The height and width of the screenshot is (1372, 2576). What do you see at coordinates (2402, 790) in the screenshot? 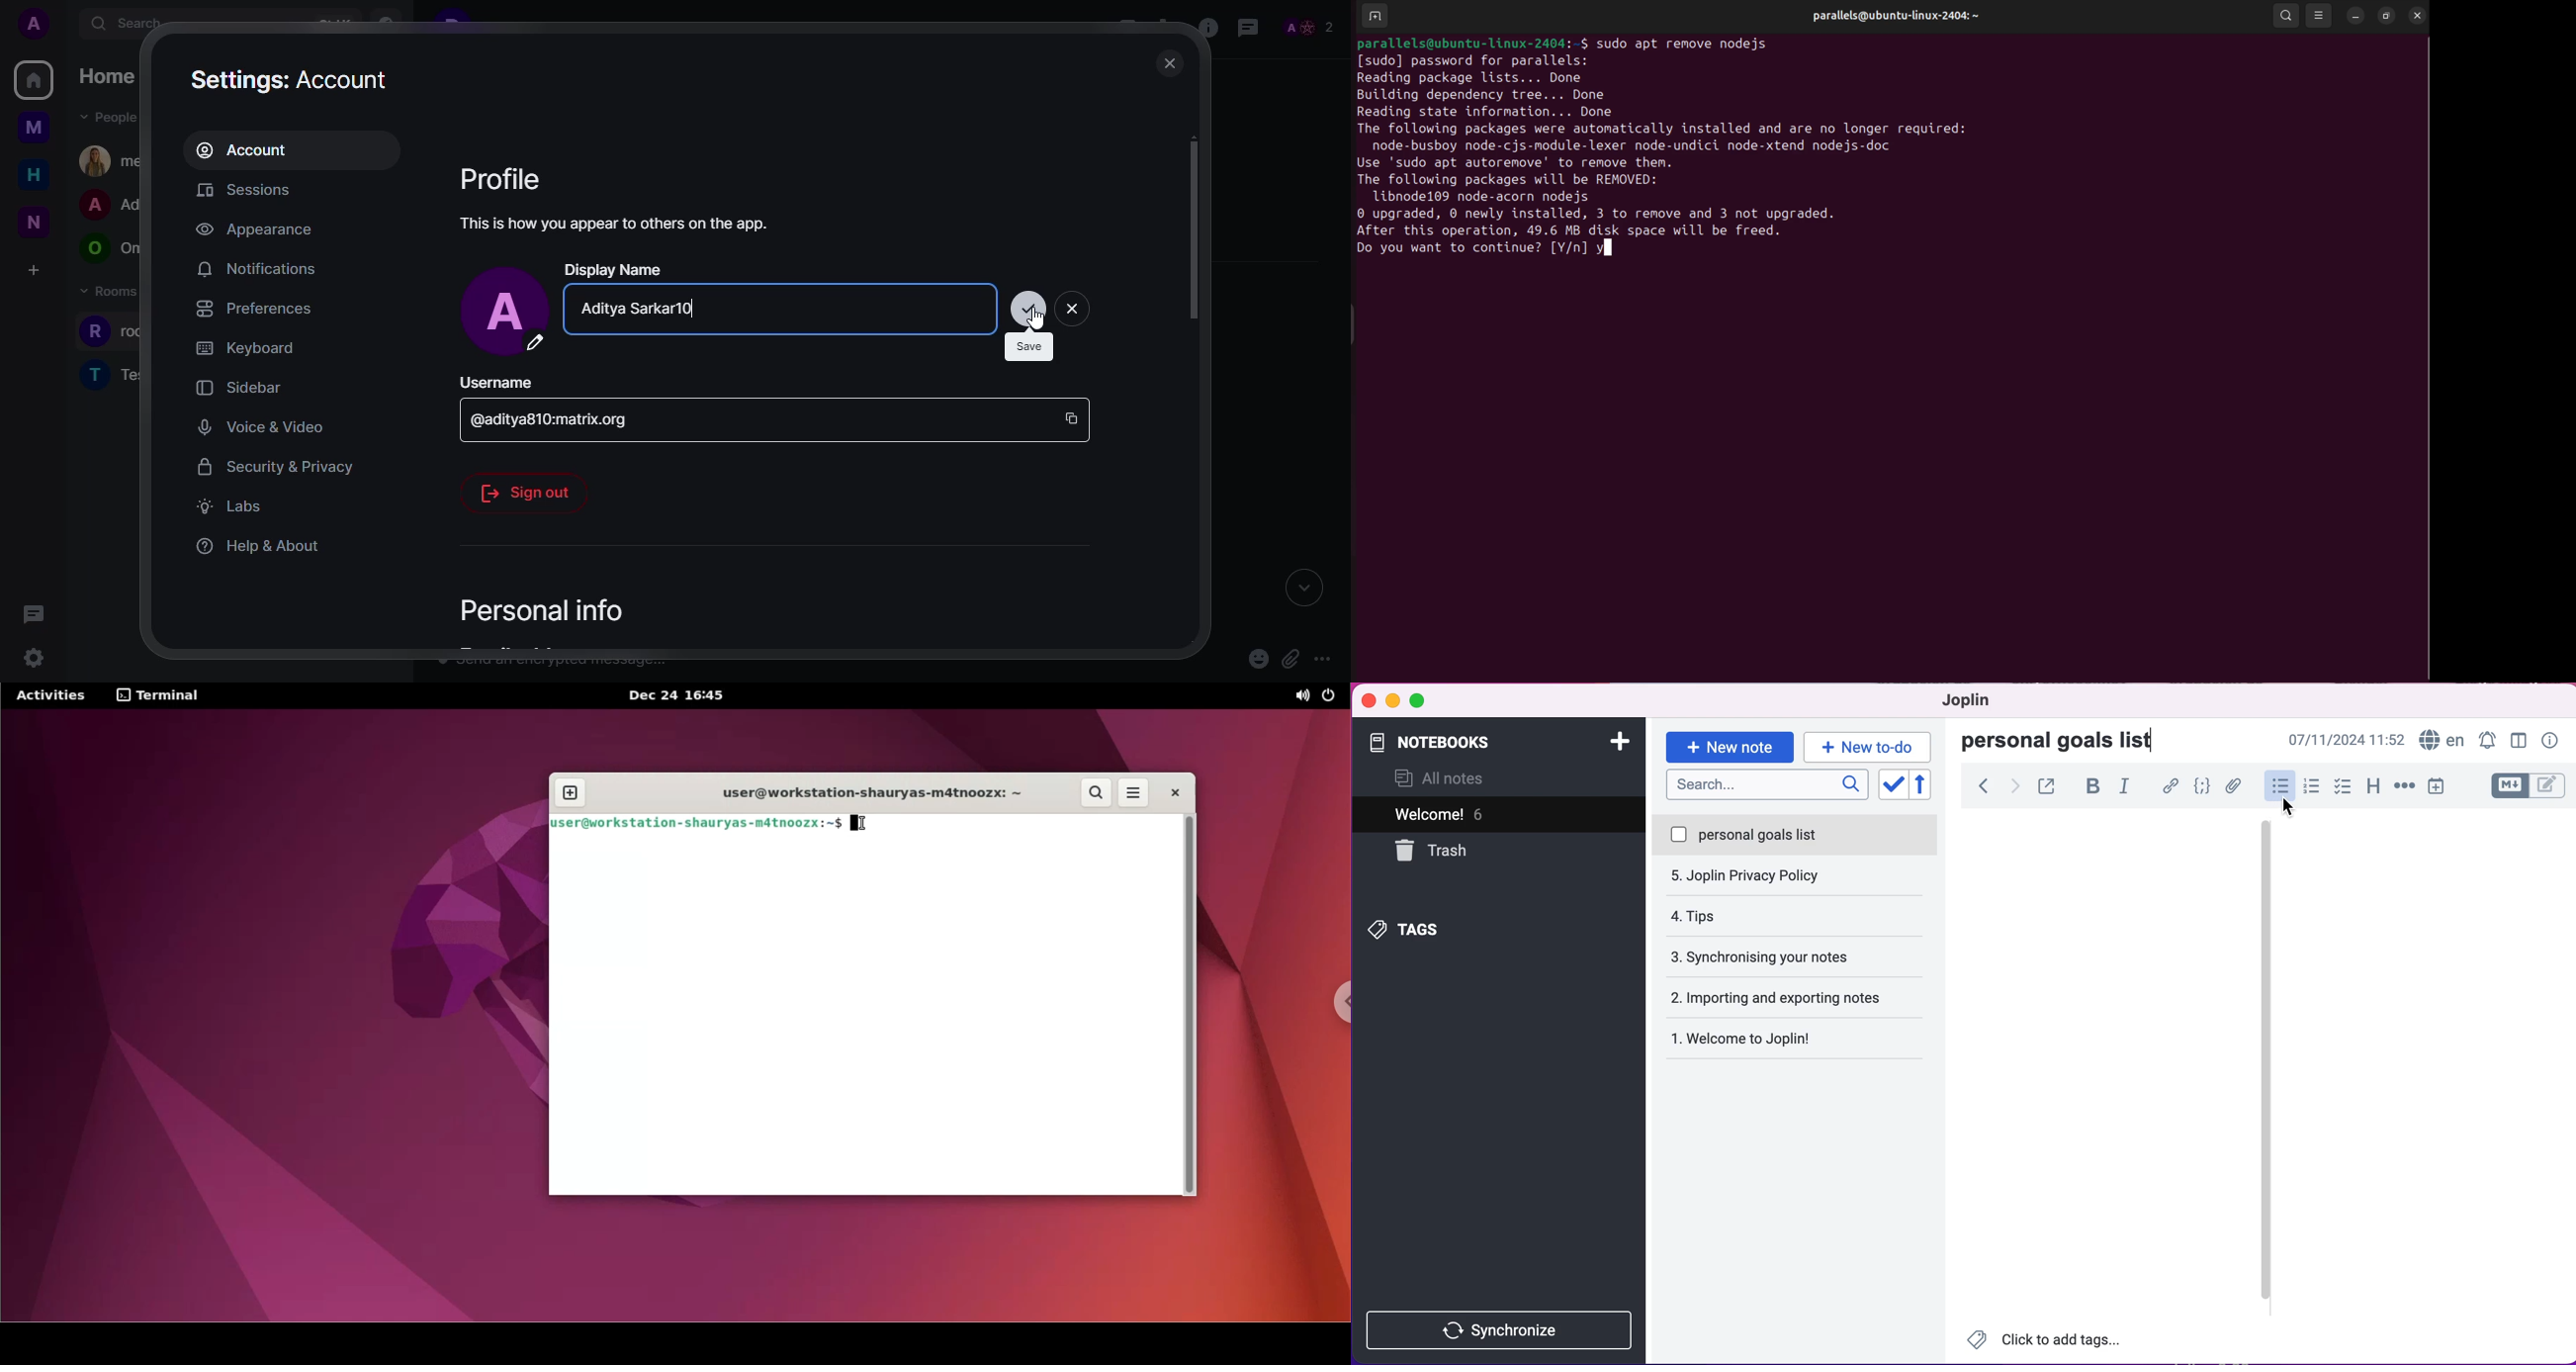
I see `horizontal rule` at bounding box center [2402, 790].